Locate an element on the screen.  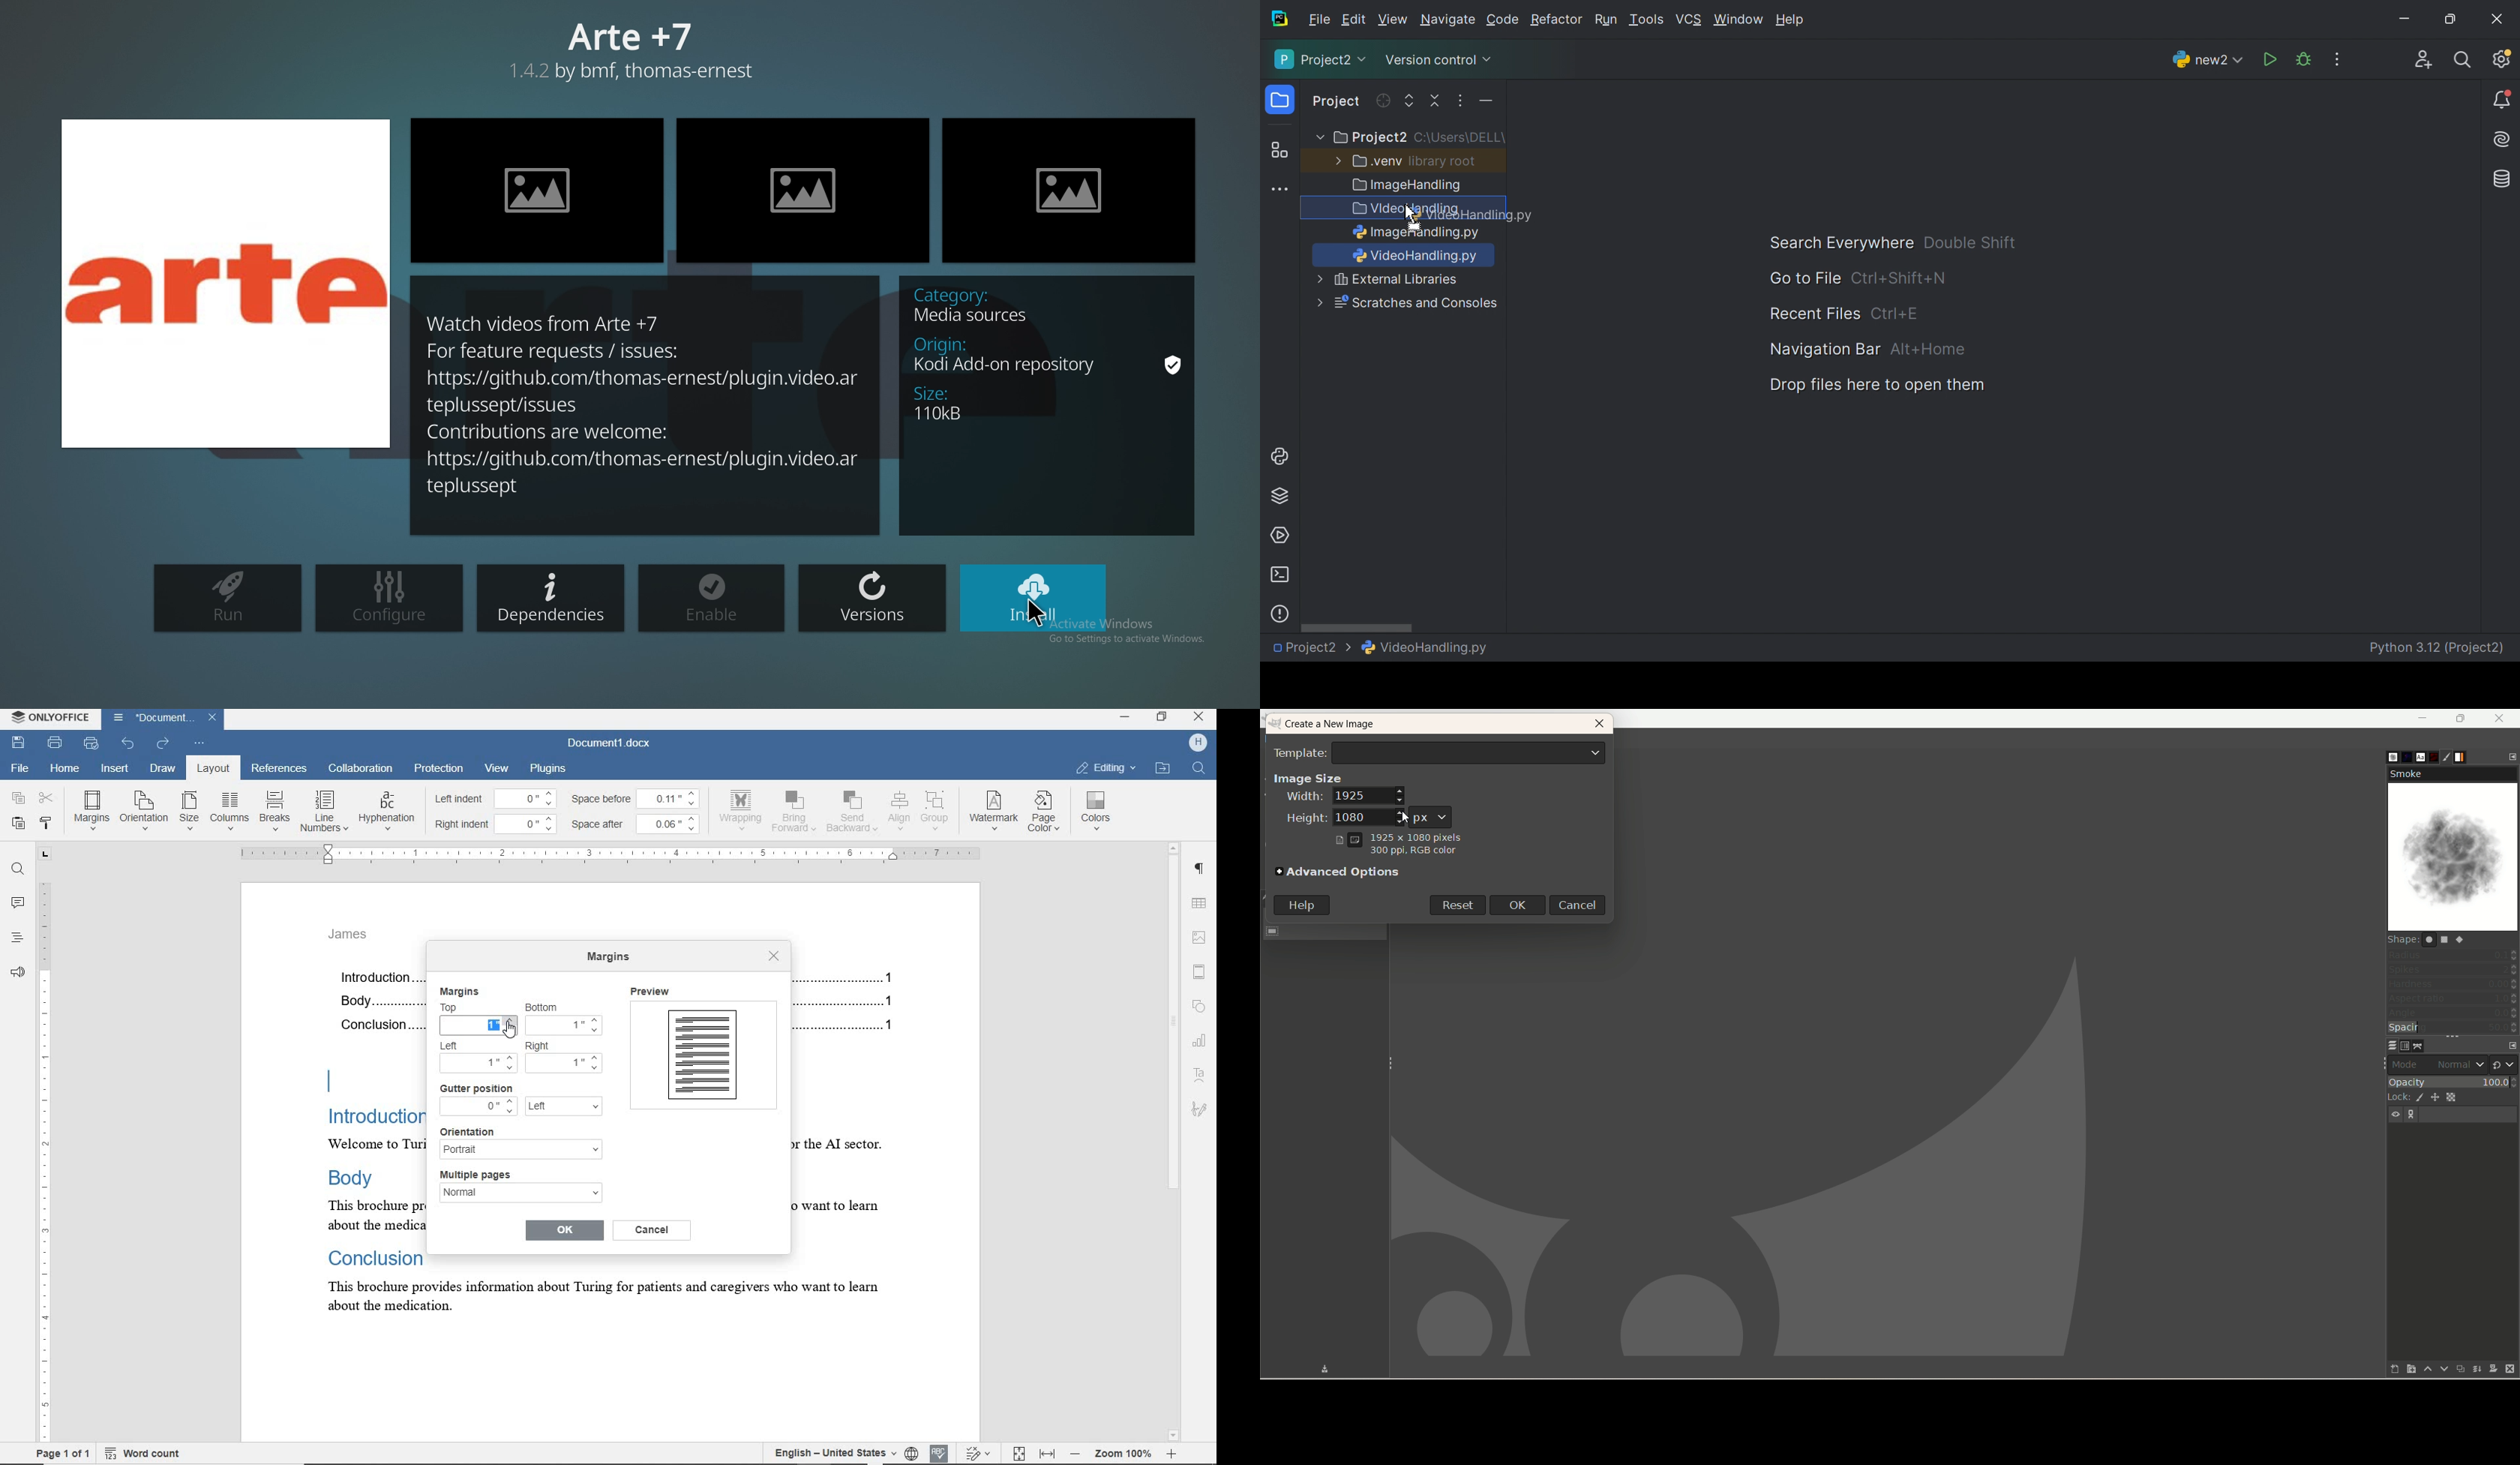
draw is located at coordinates (163, 768).